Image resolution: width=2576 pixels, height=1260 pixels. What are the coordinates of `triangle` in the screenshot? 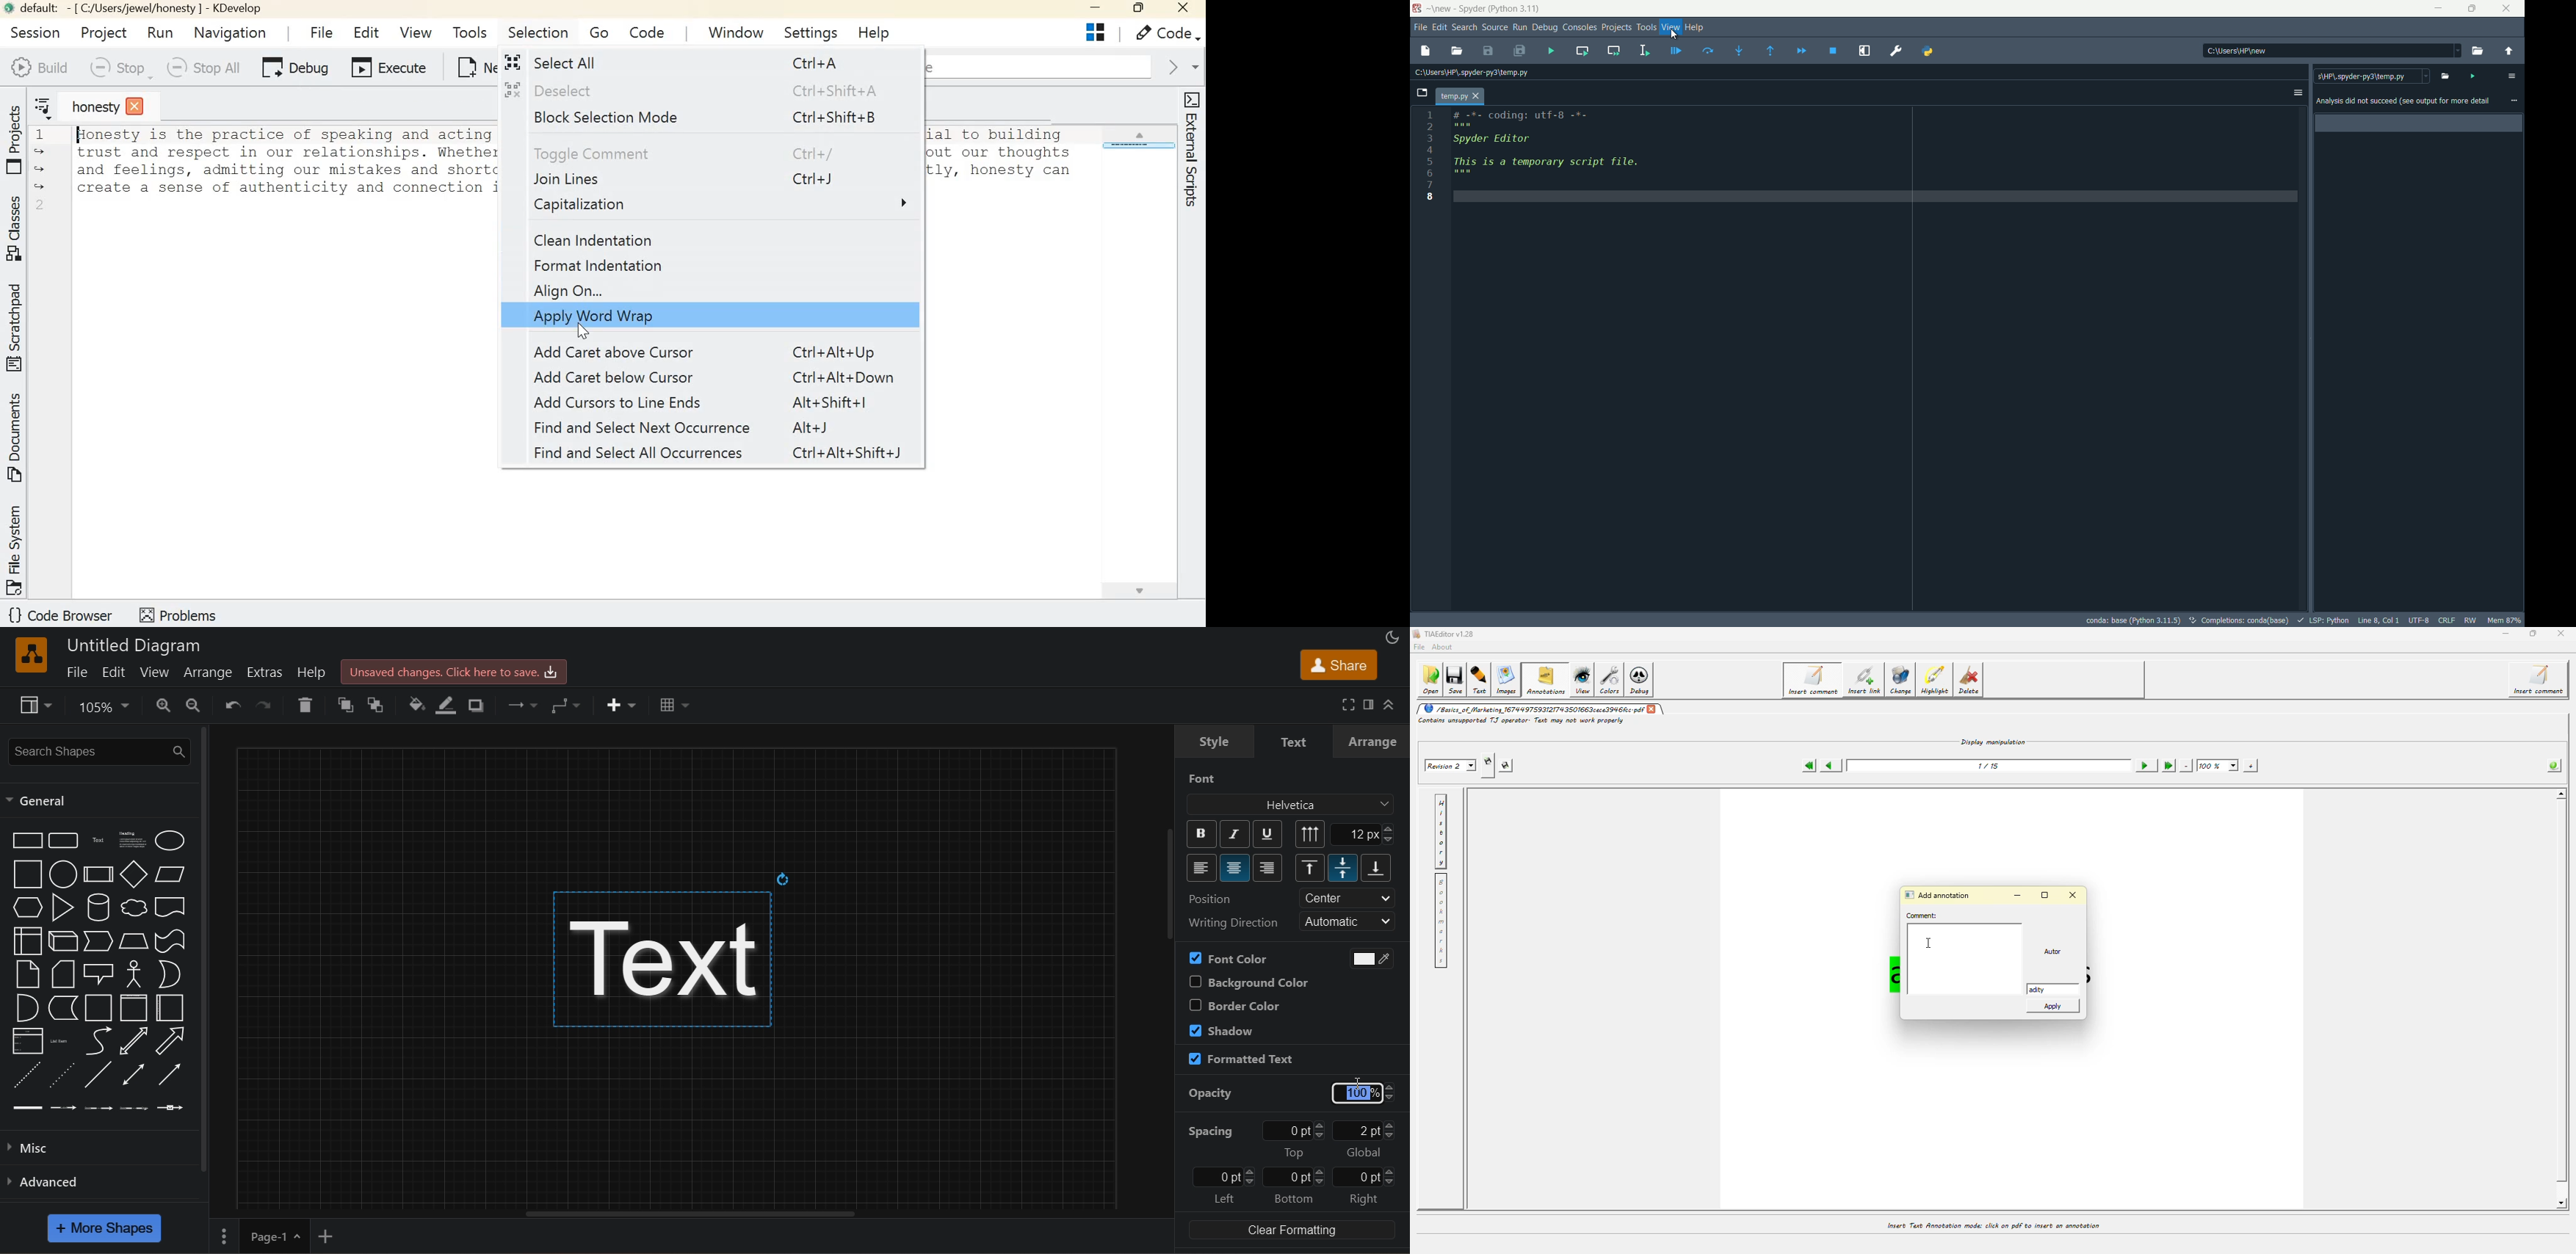 It's located at (63, 907).